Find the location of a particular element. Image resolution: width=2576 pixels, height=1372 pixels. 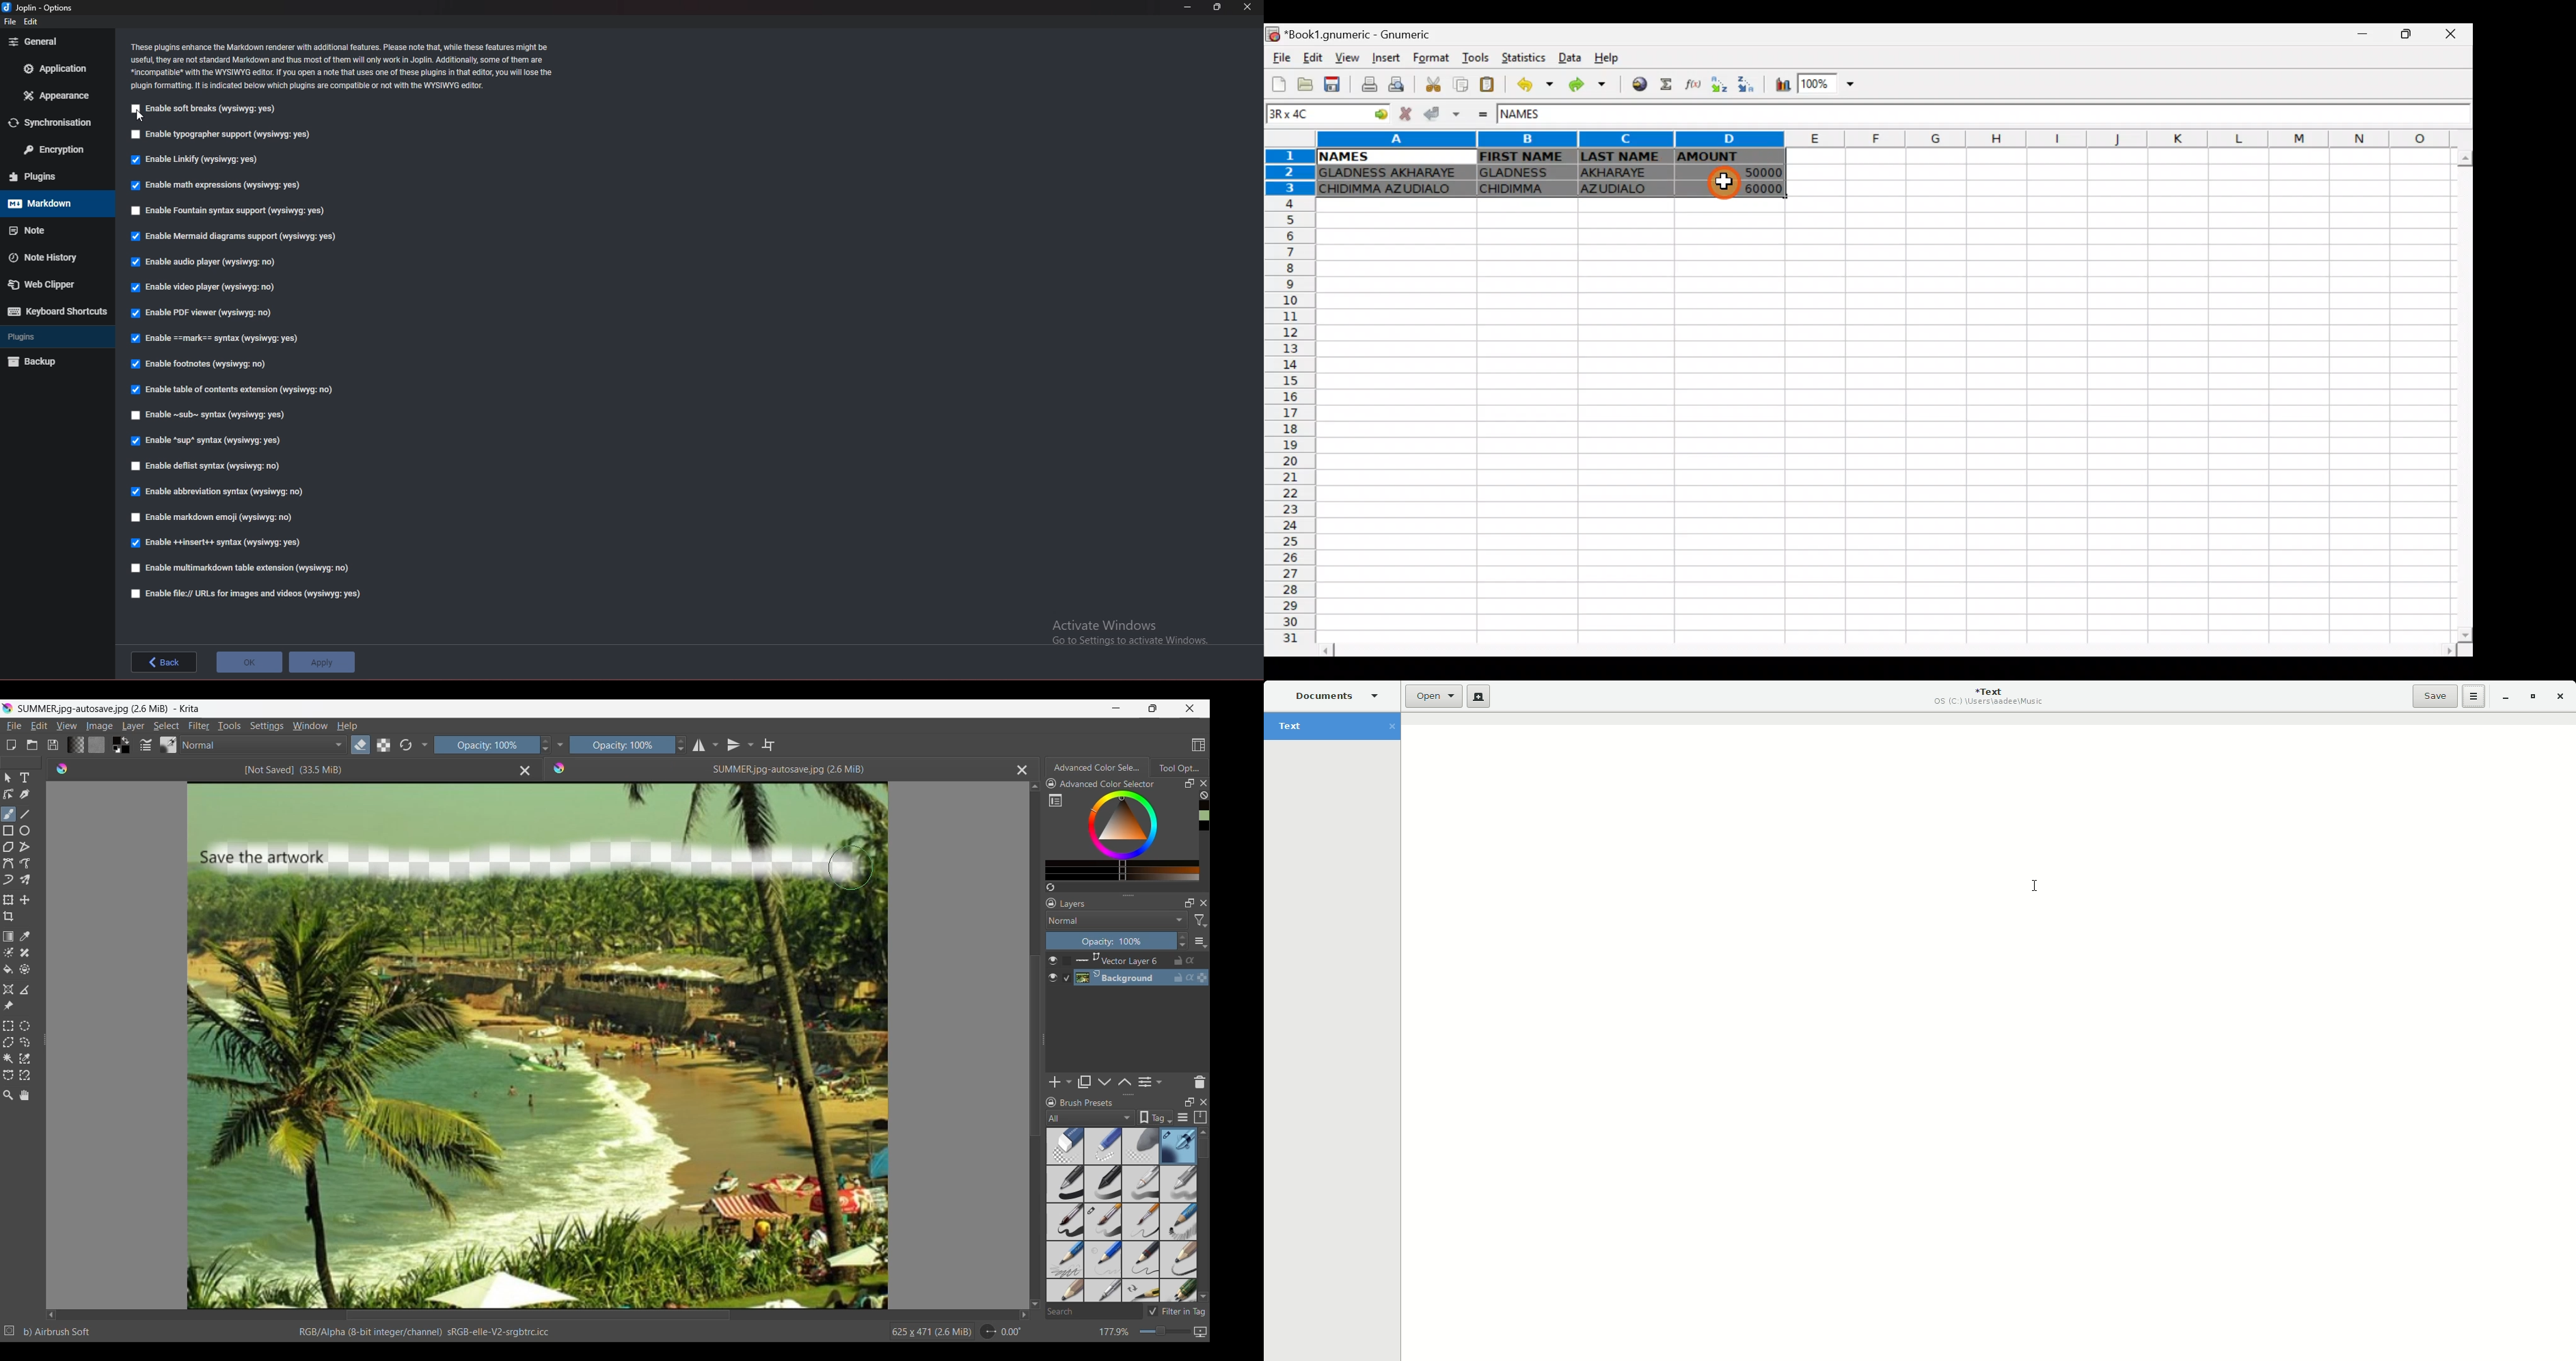

enable mark syntax is located at coordinates (221, 339).